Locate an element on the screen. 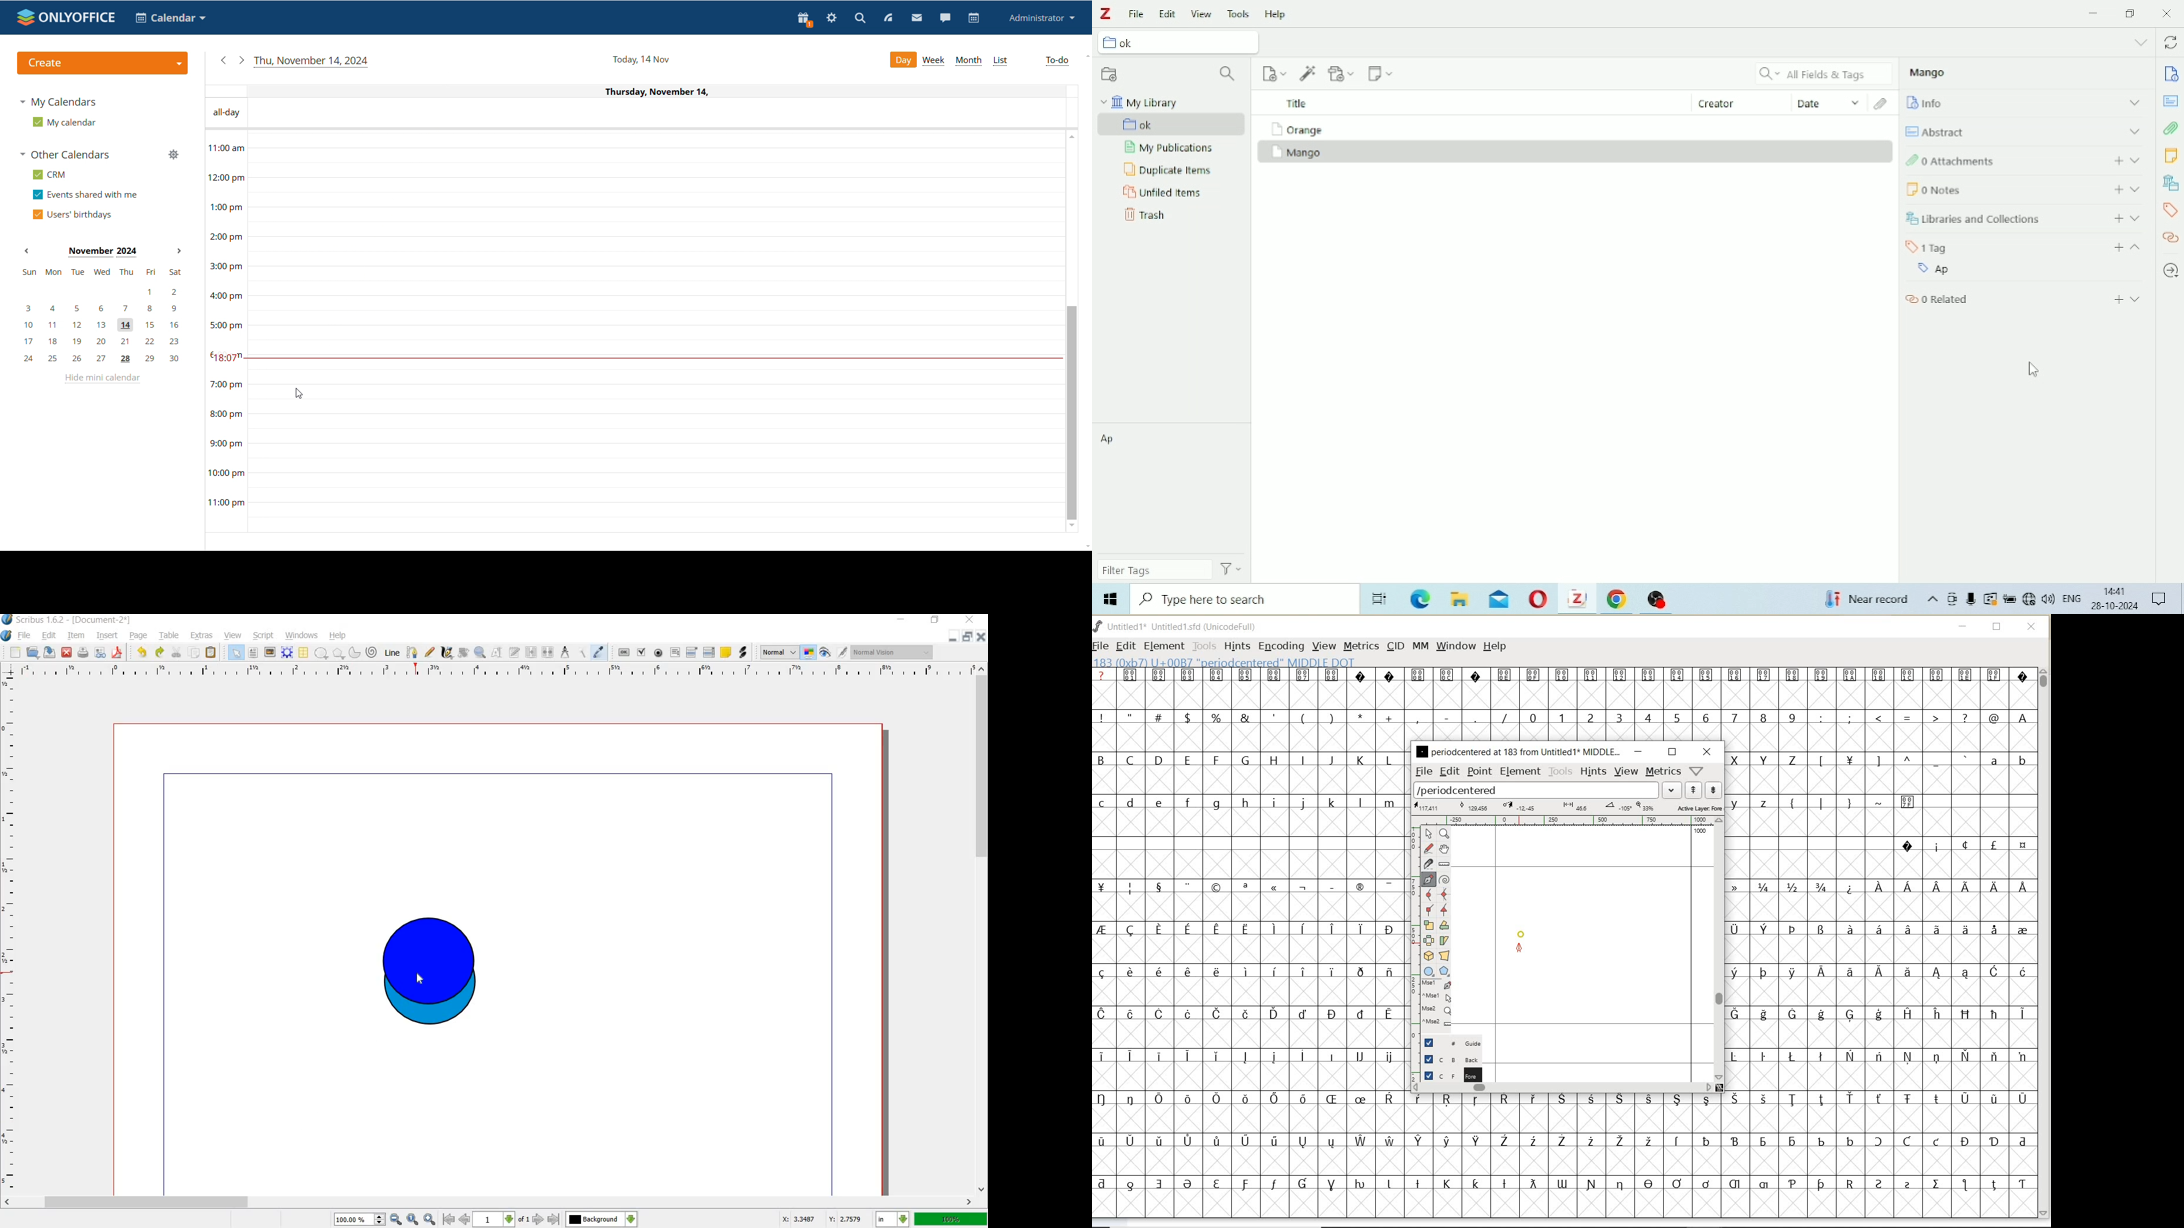 This screenshot has width=2184, height=1232. Info is located at coordinates (2172, 75).